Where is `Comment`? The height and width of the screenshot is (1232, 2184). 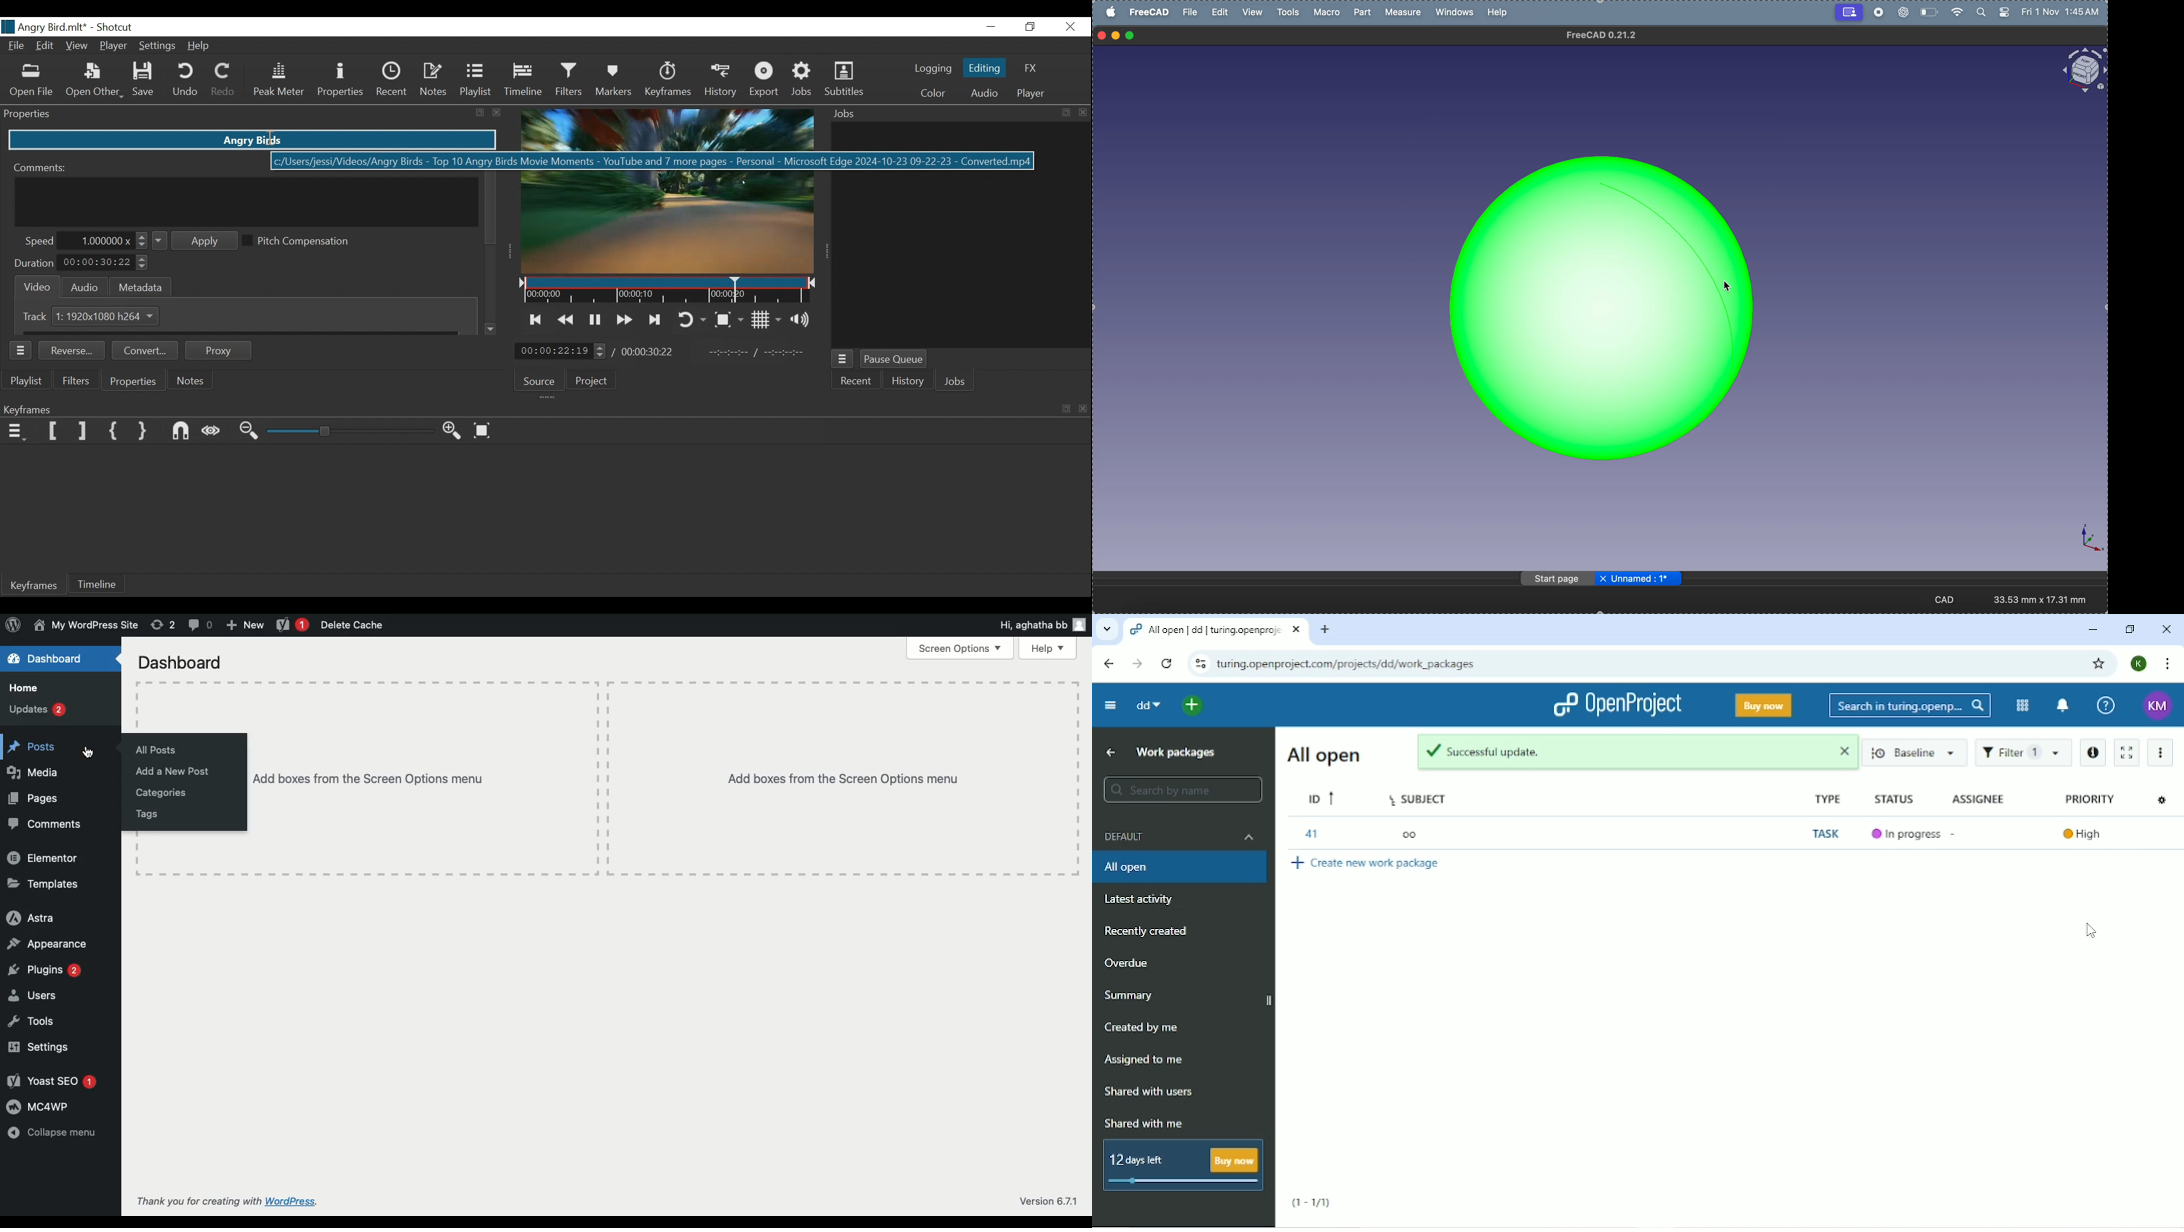
Comment is located at coordinates (199, 624).